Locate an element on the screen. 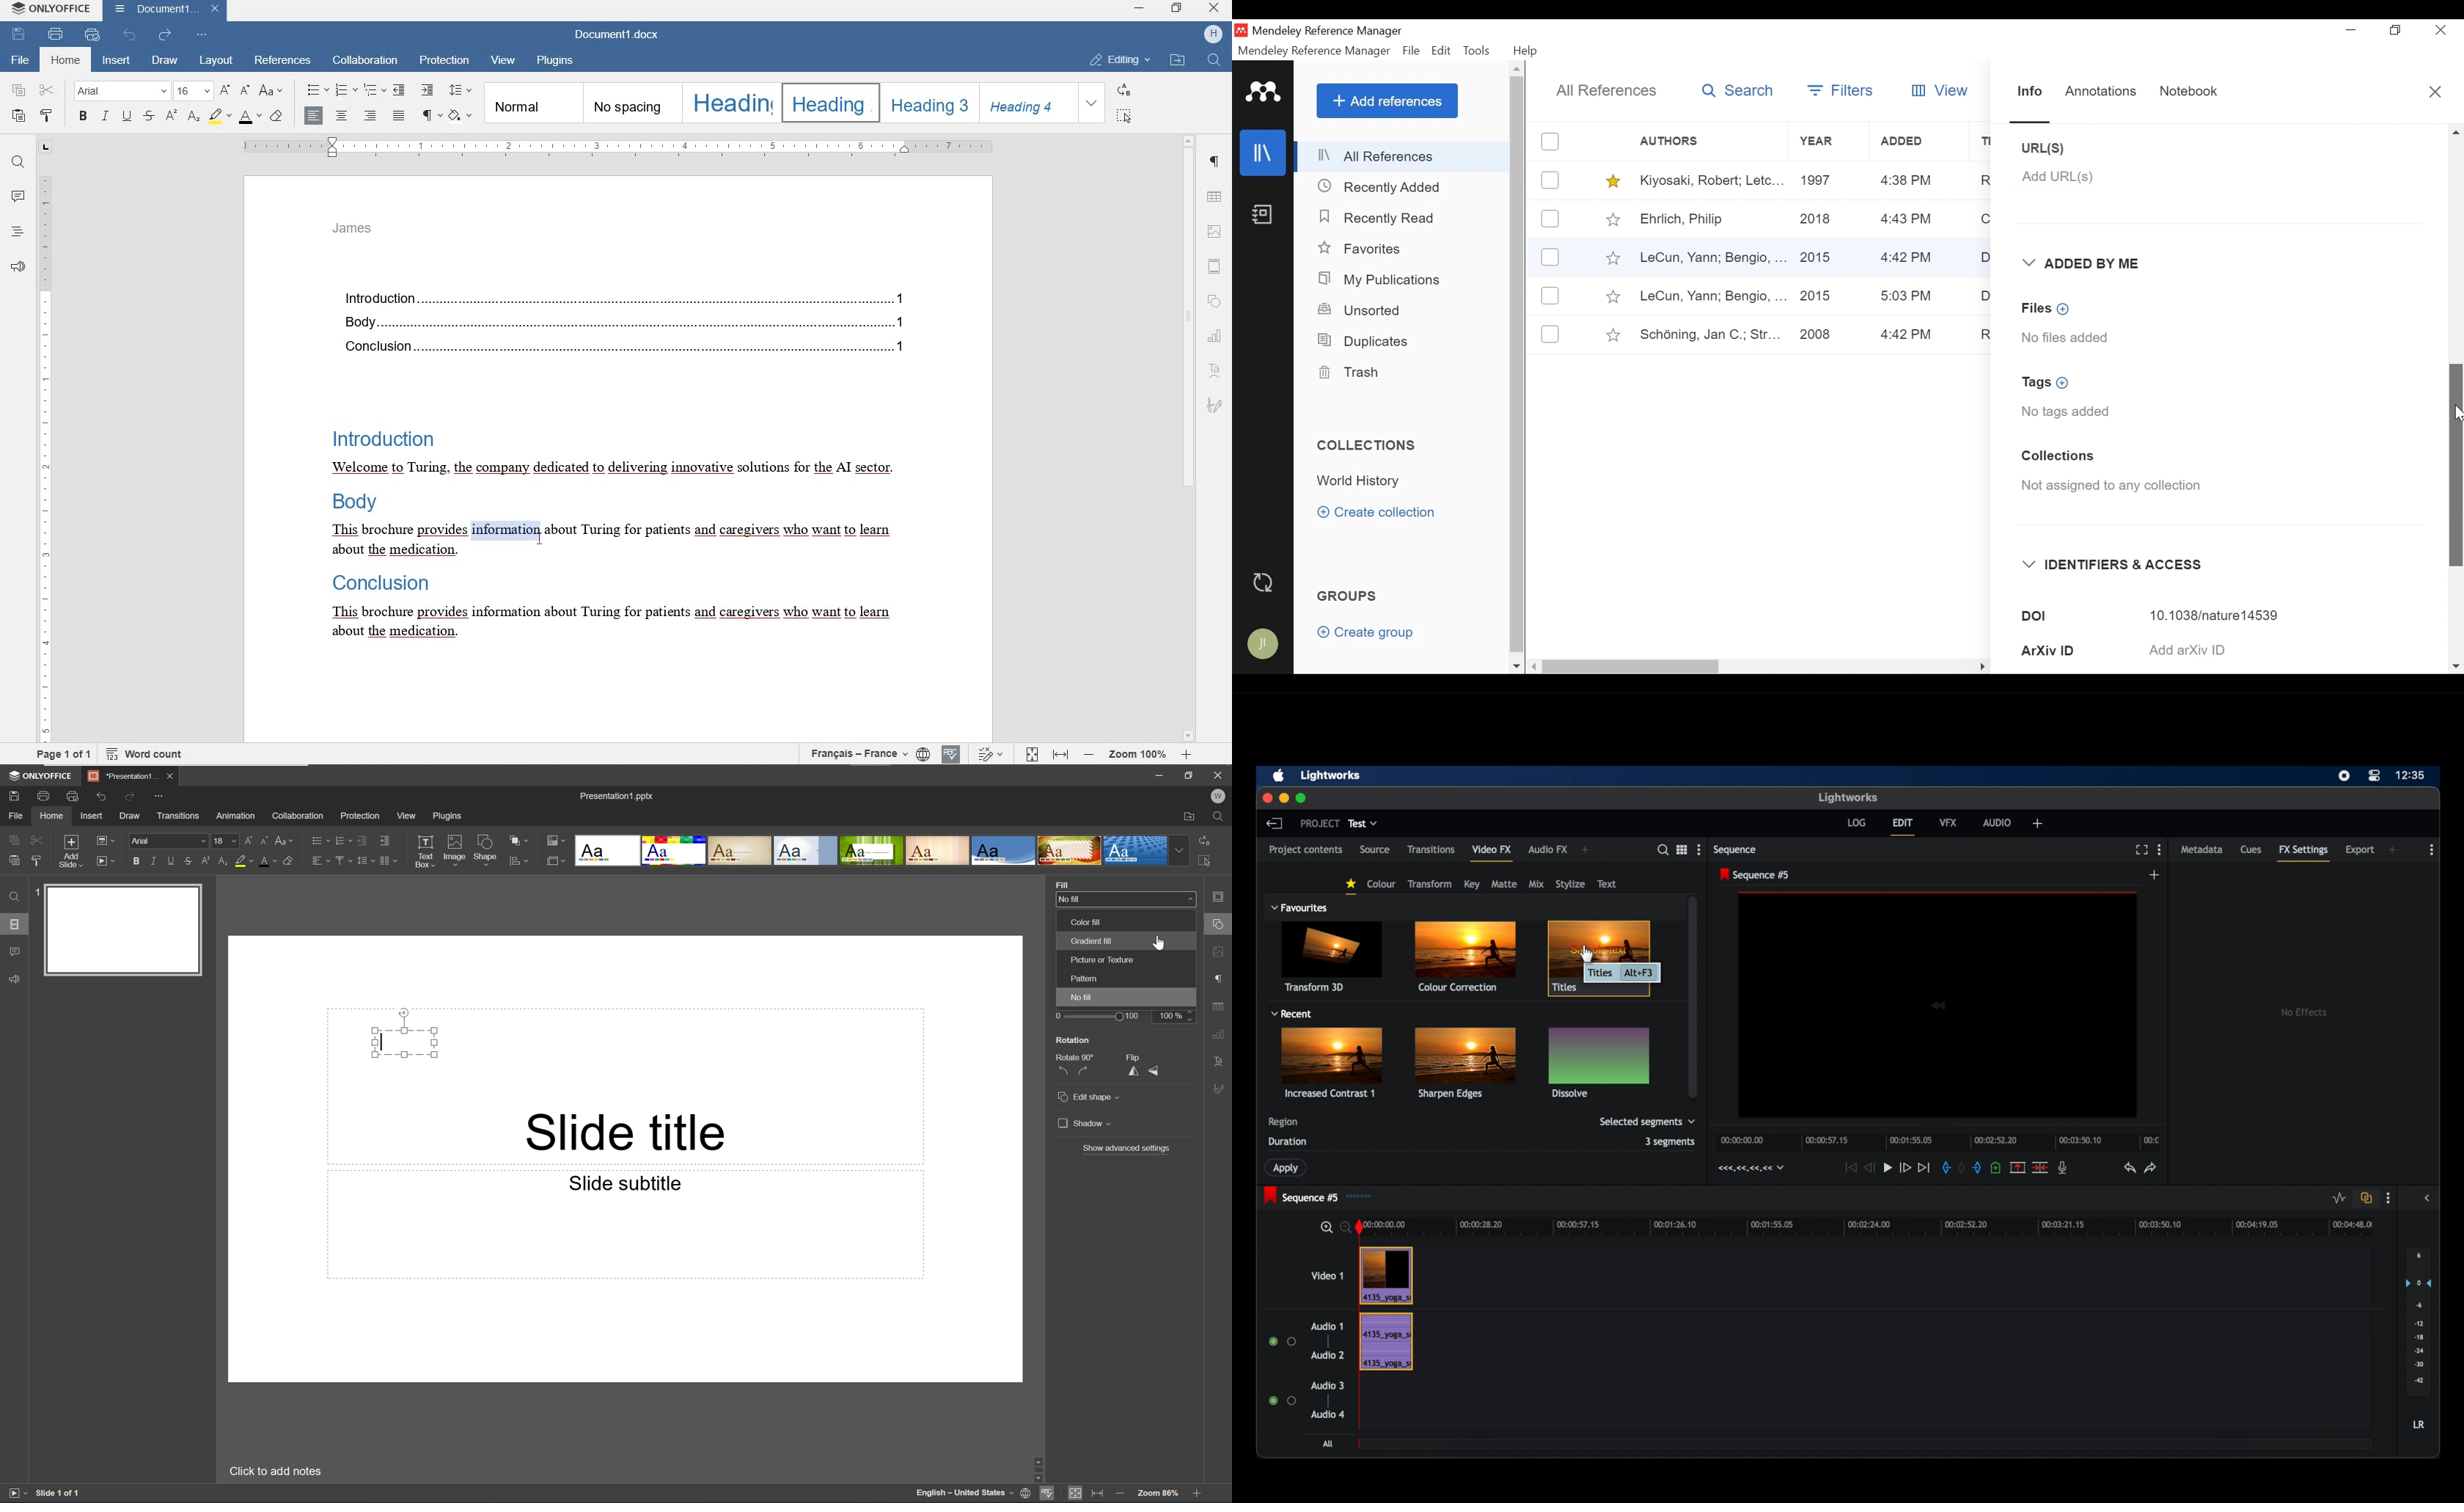 The image size is (2464, 1512). Scroll Up is located at coordinates (1196, 1456).